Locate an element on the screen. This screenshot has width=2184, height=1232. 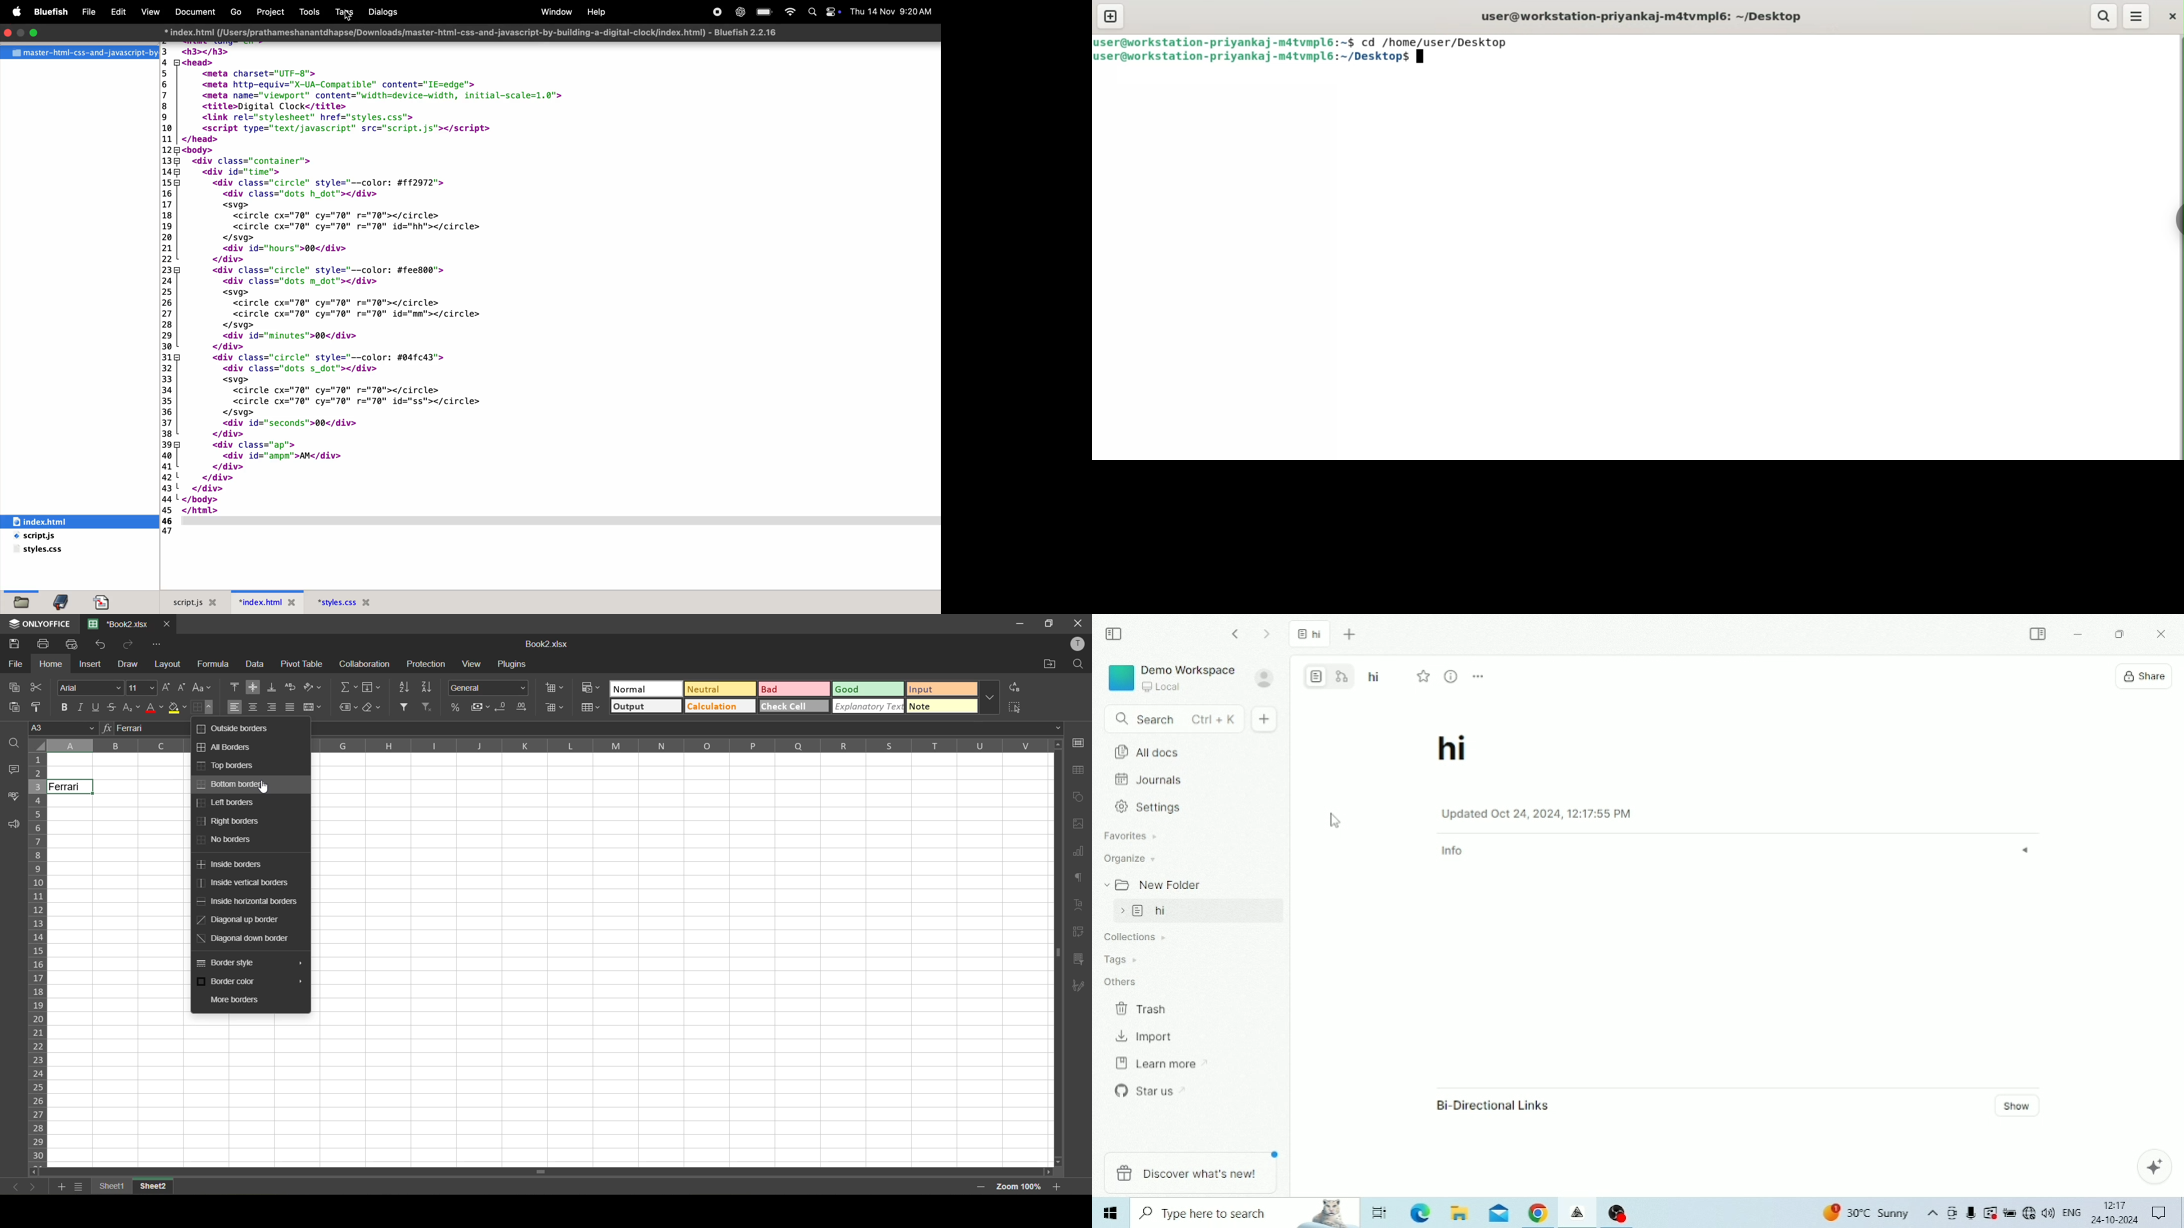
record is located at coordinates (716, 12).